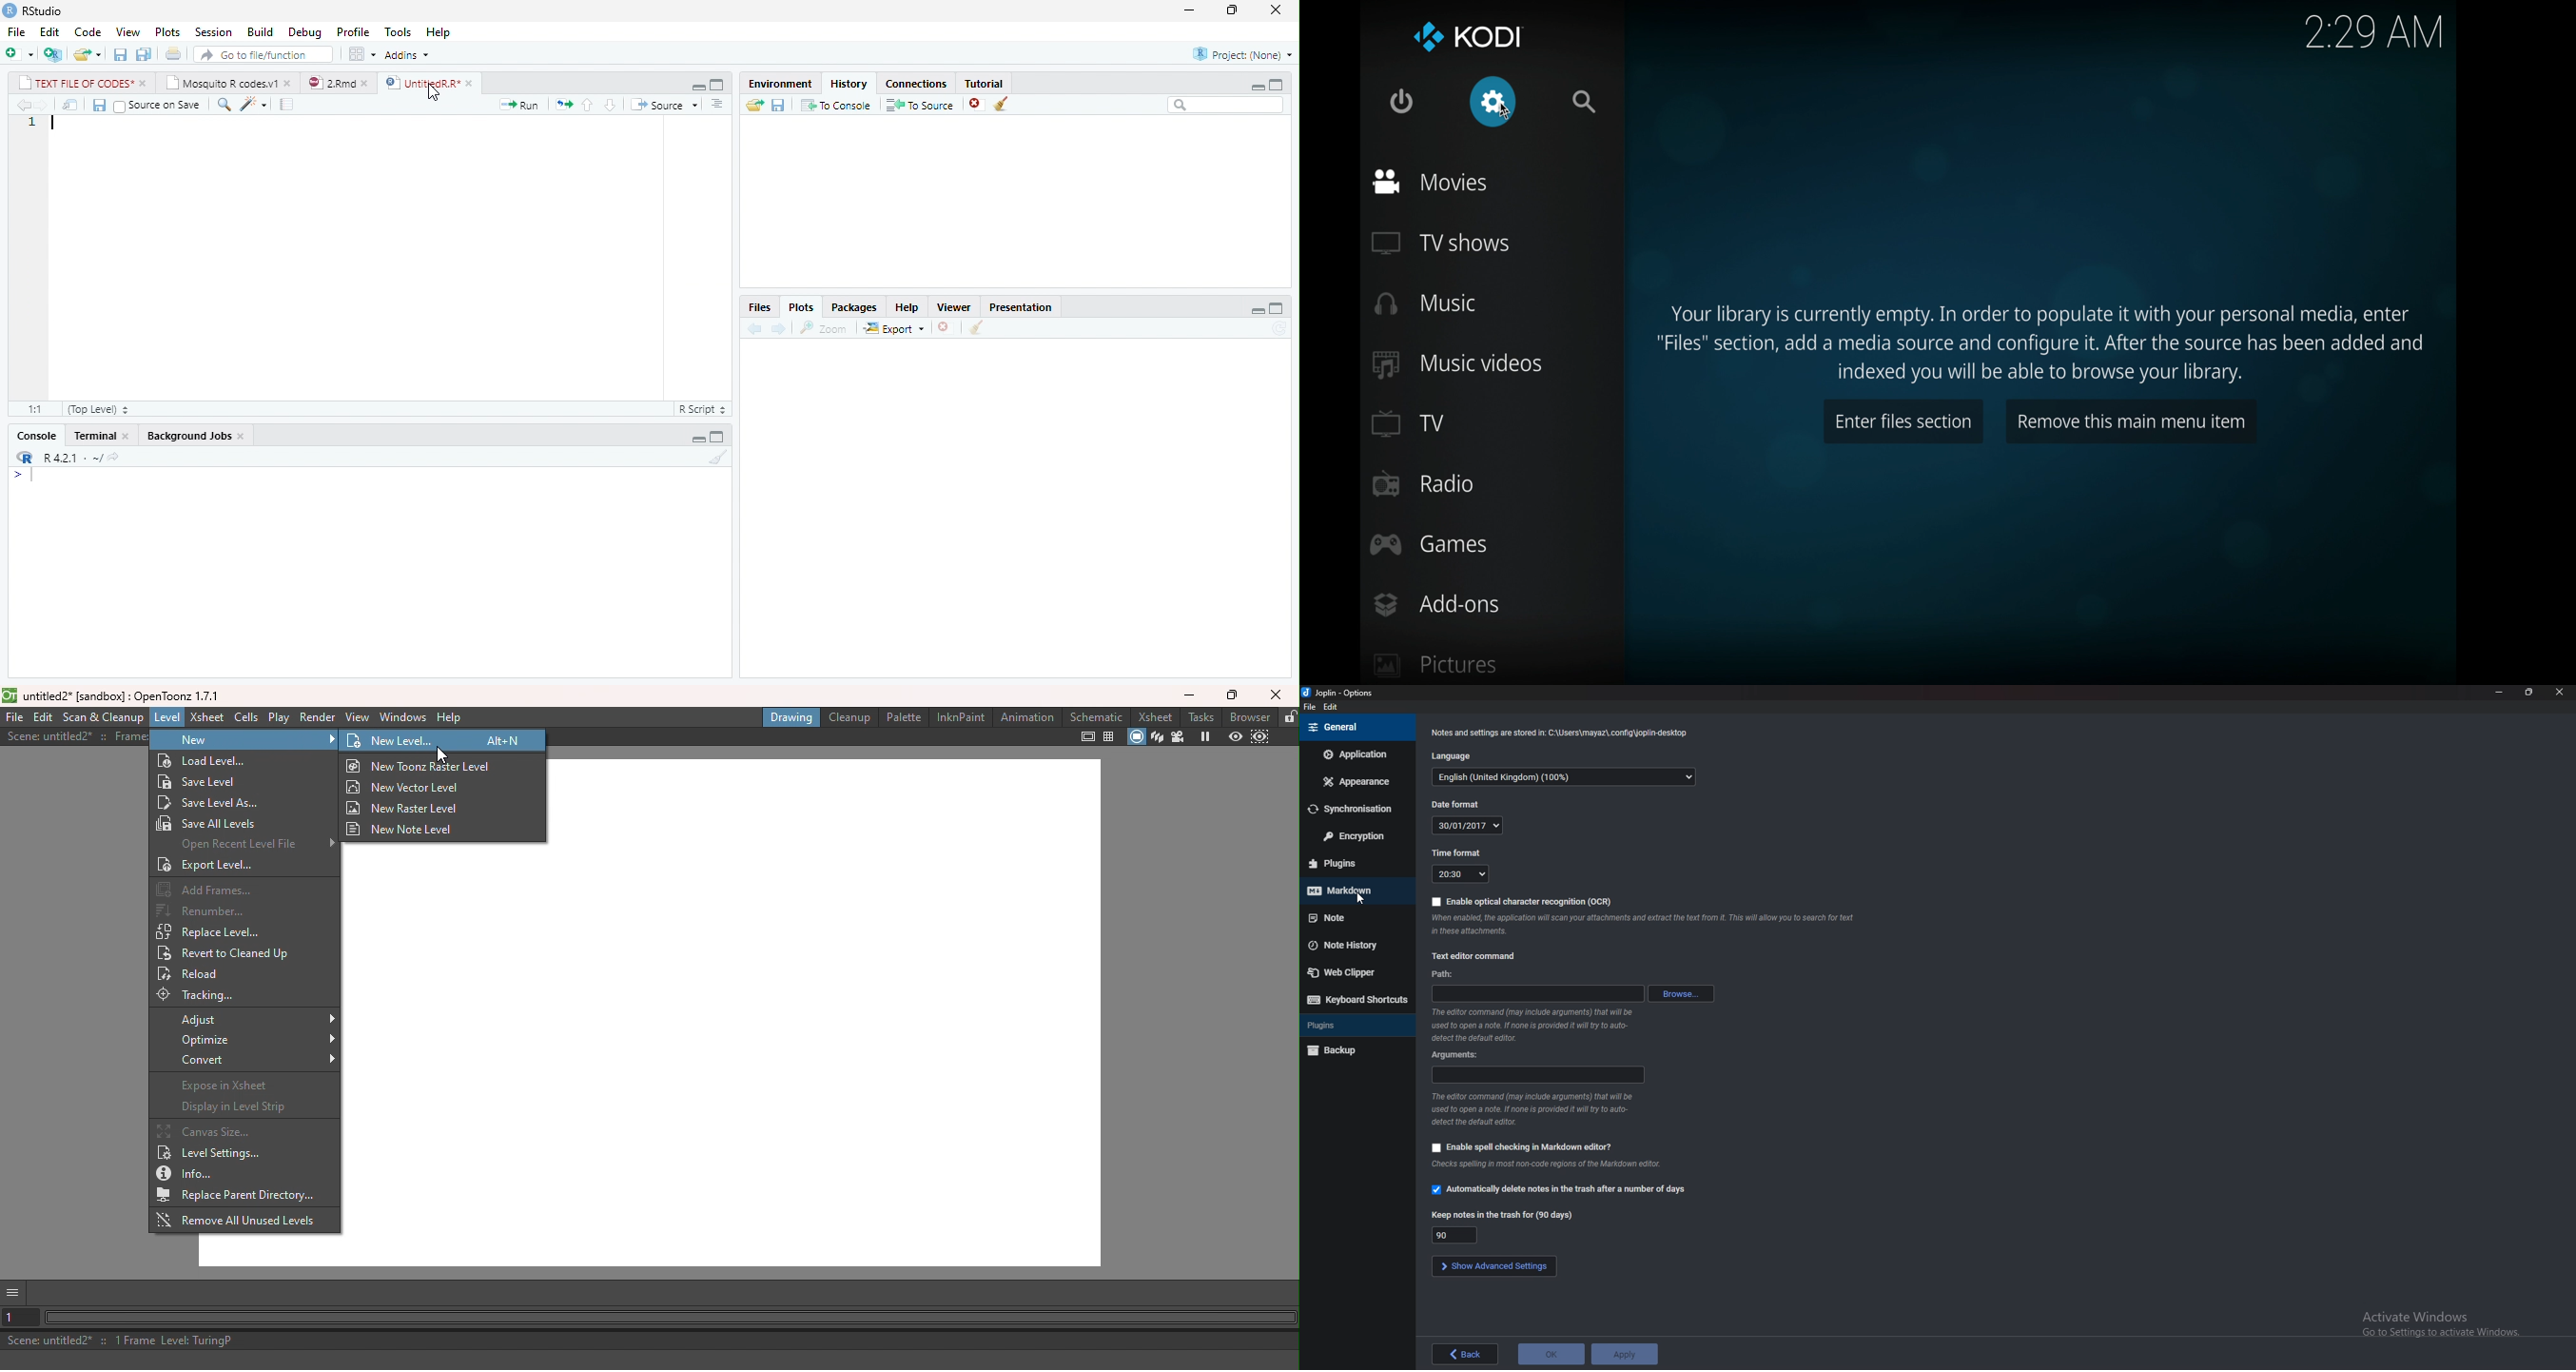 This screenshot has height=1372, width=2576. I want to click on apply, so click(1624, 1354).